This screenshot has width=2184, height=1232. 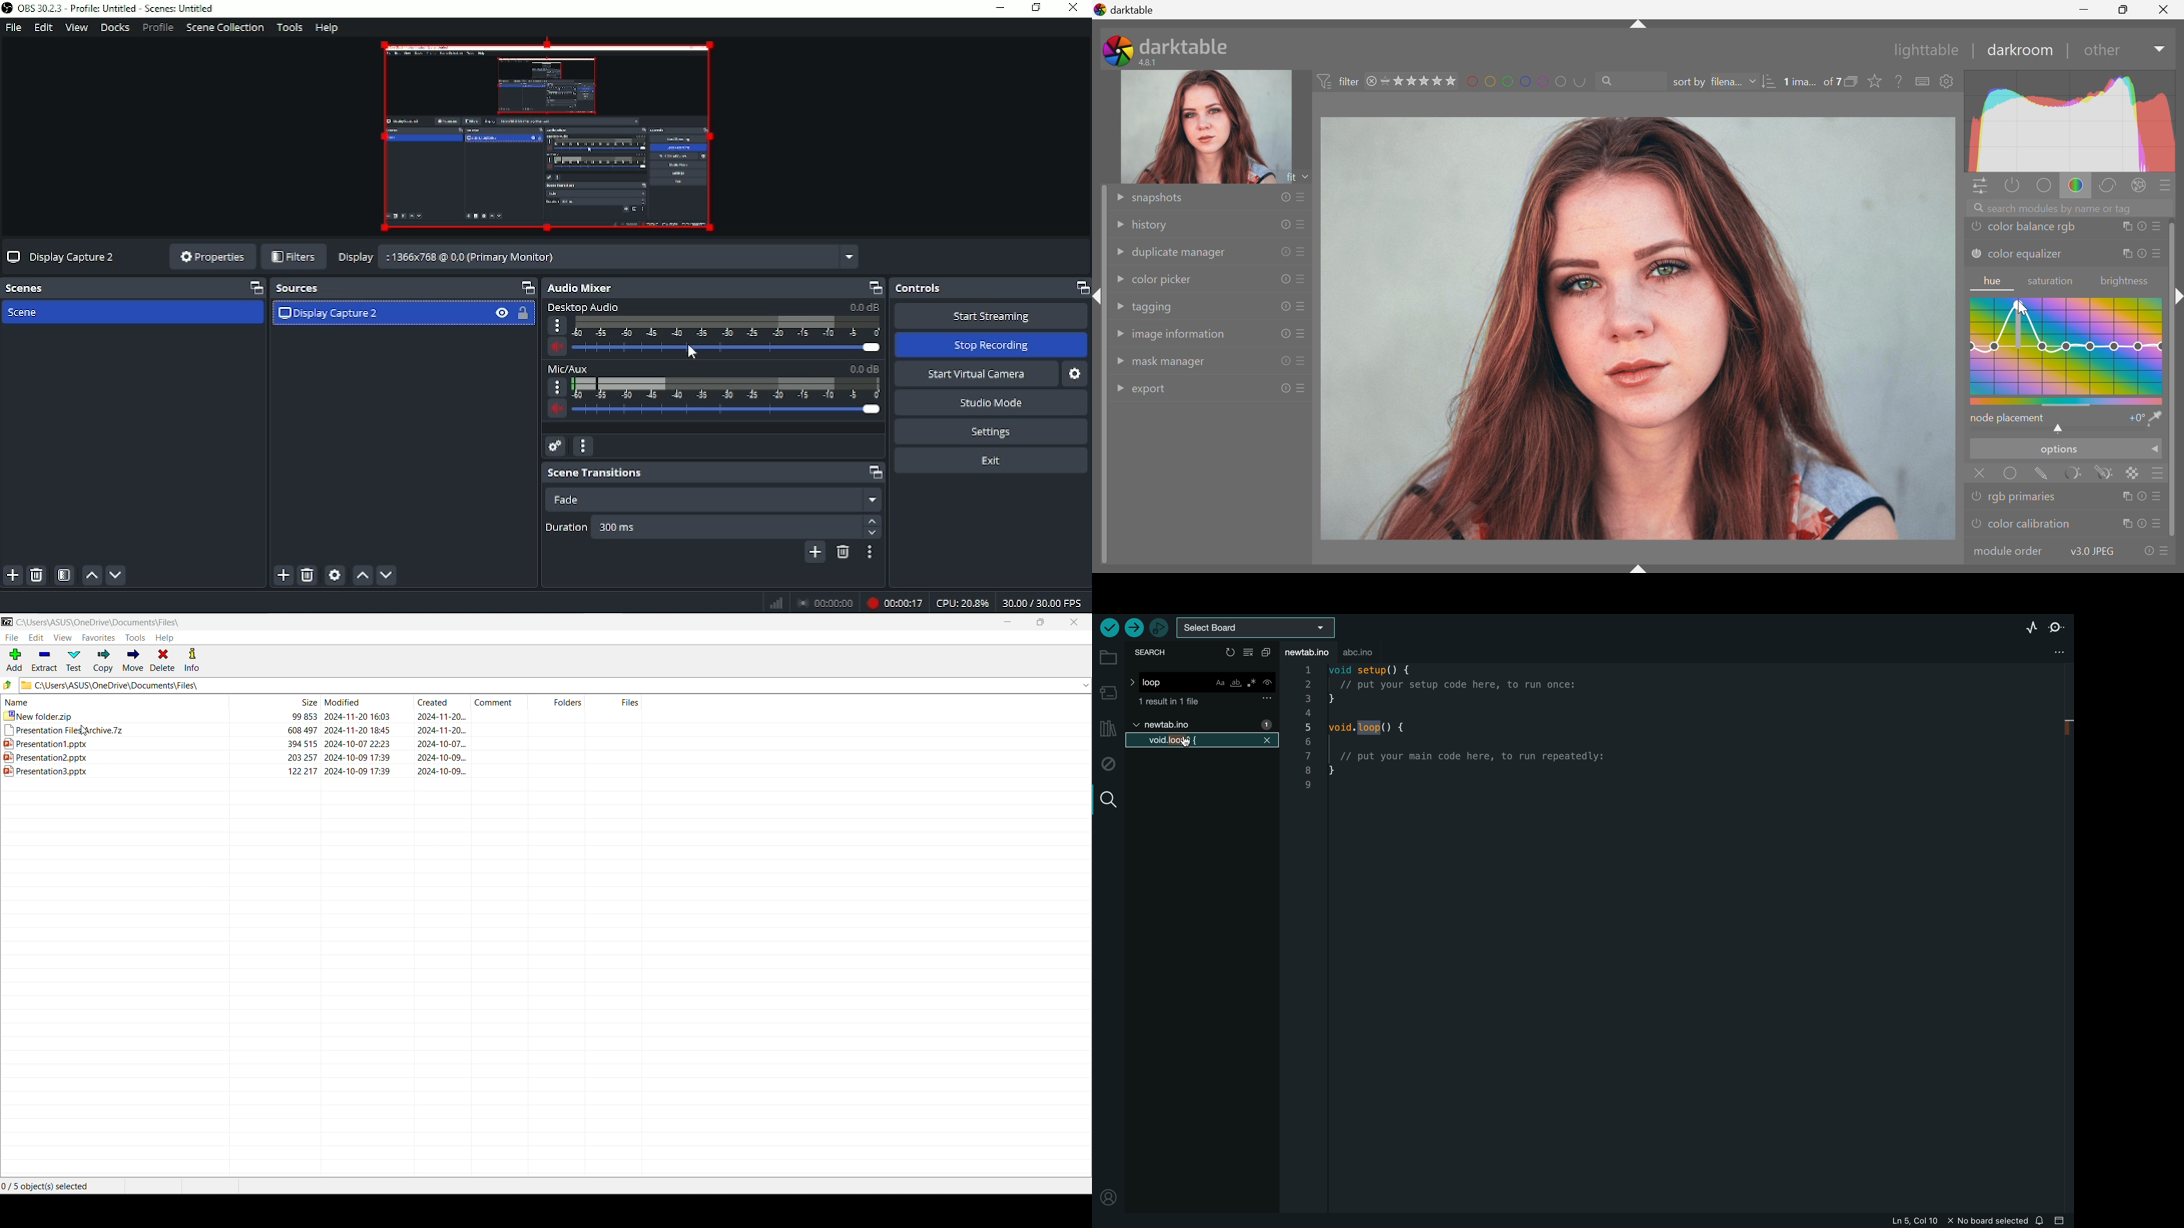 I want to click on color balance rgb, so click(x=2033, y=228).